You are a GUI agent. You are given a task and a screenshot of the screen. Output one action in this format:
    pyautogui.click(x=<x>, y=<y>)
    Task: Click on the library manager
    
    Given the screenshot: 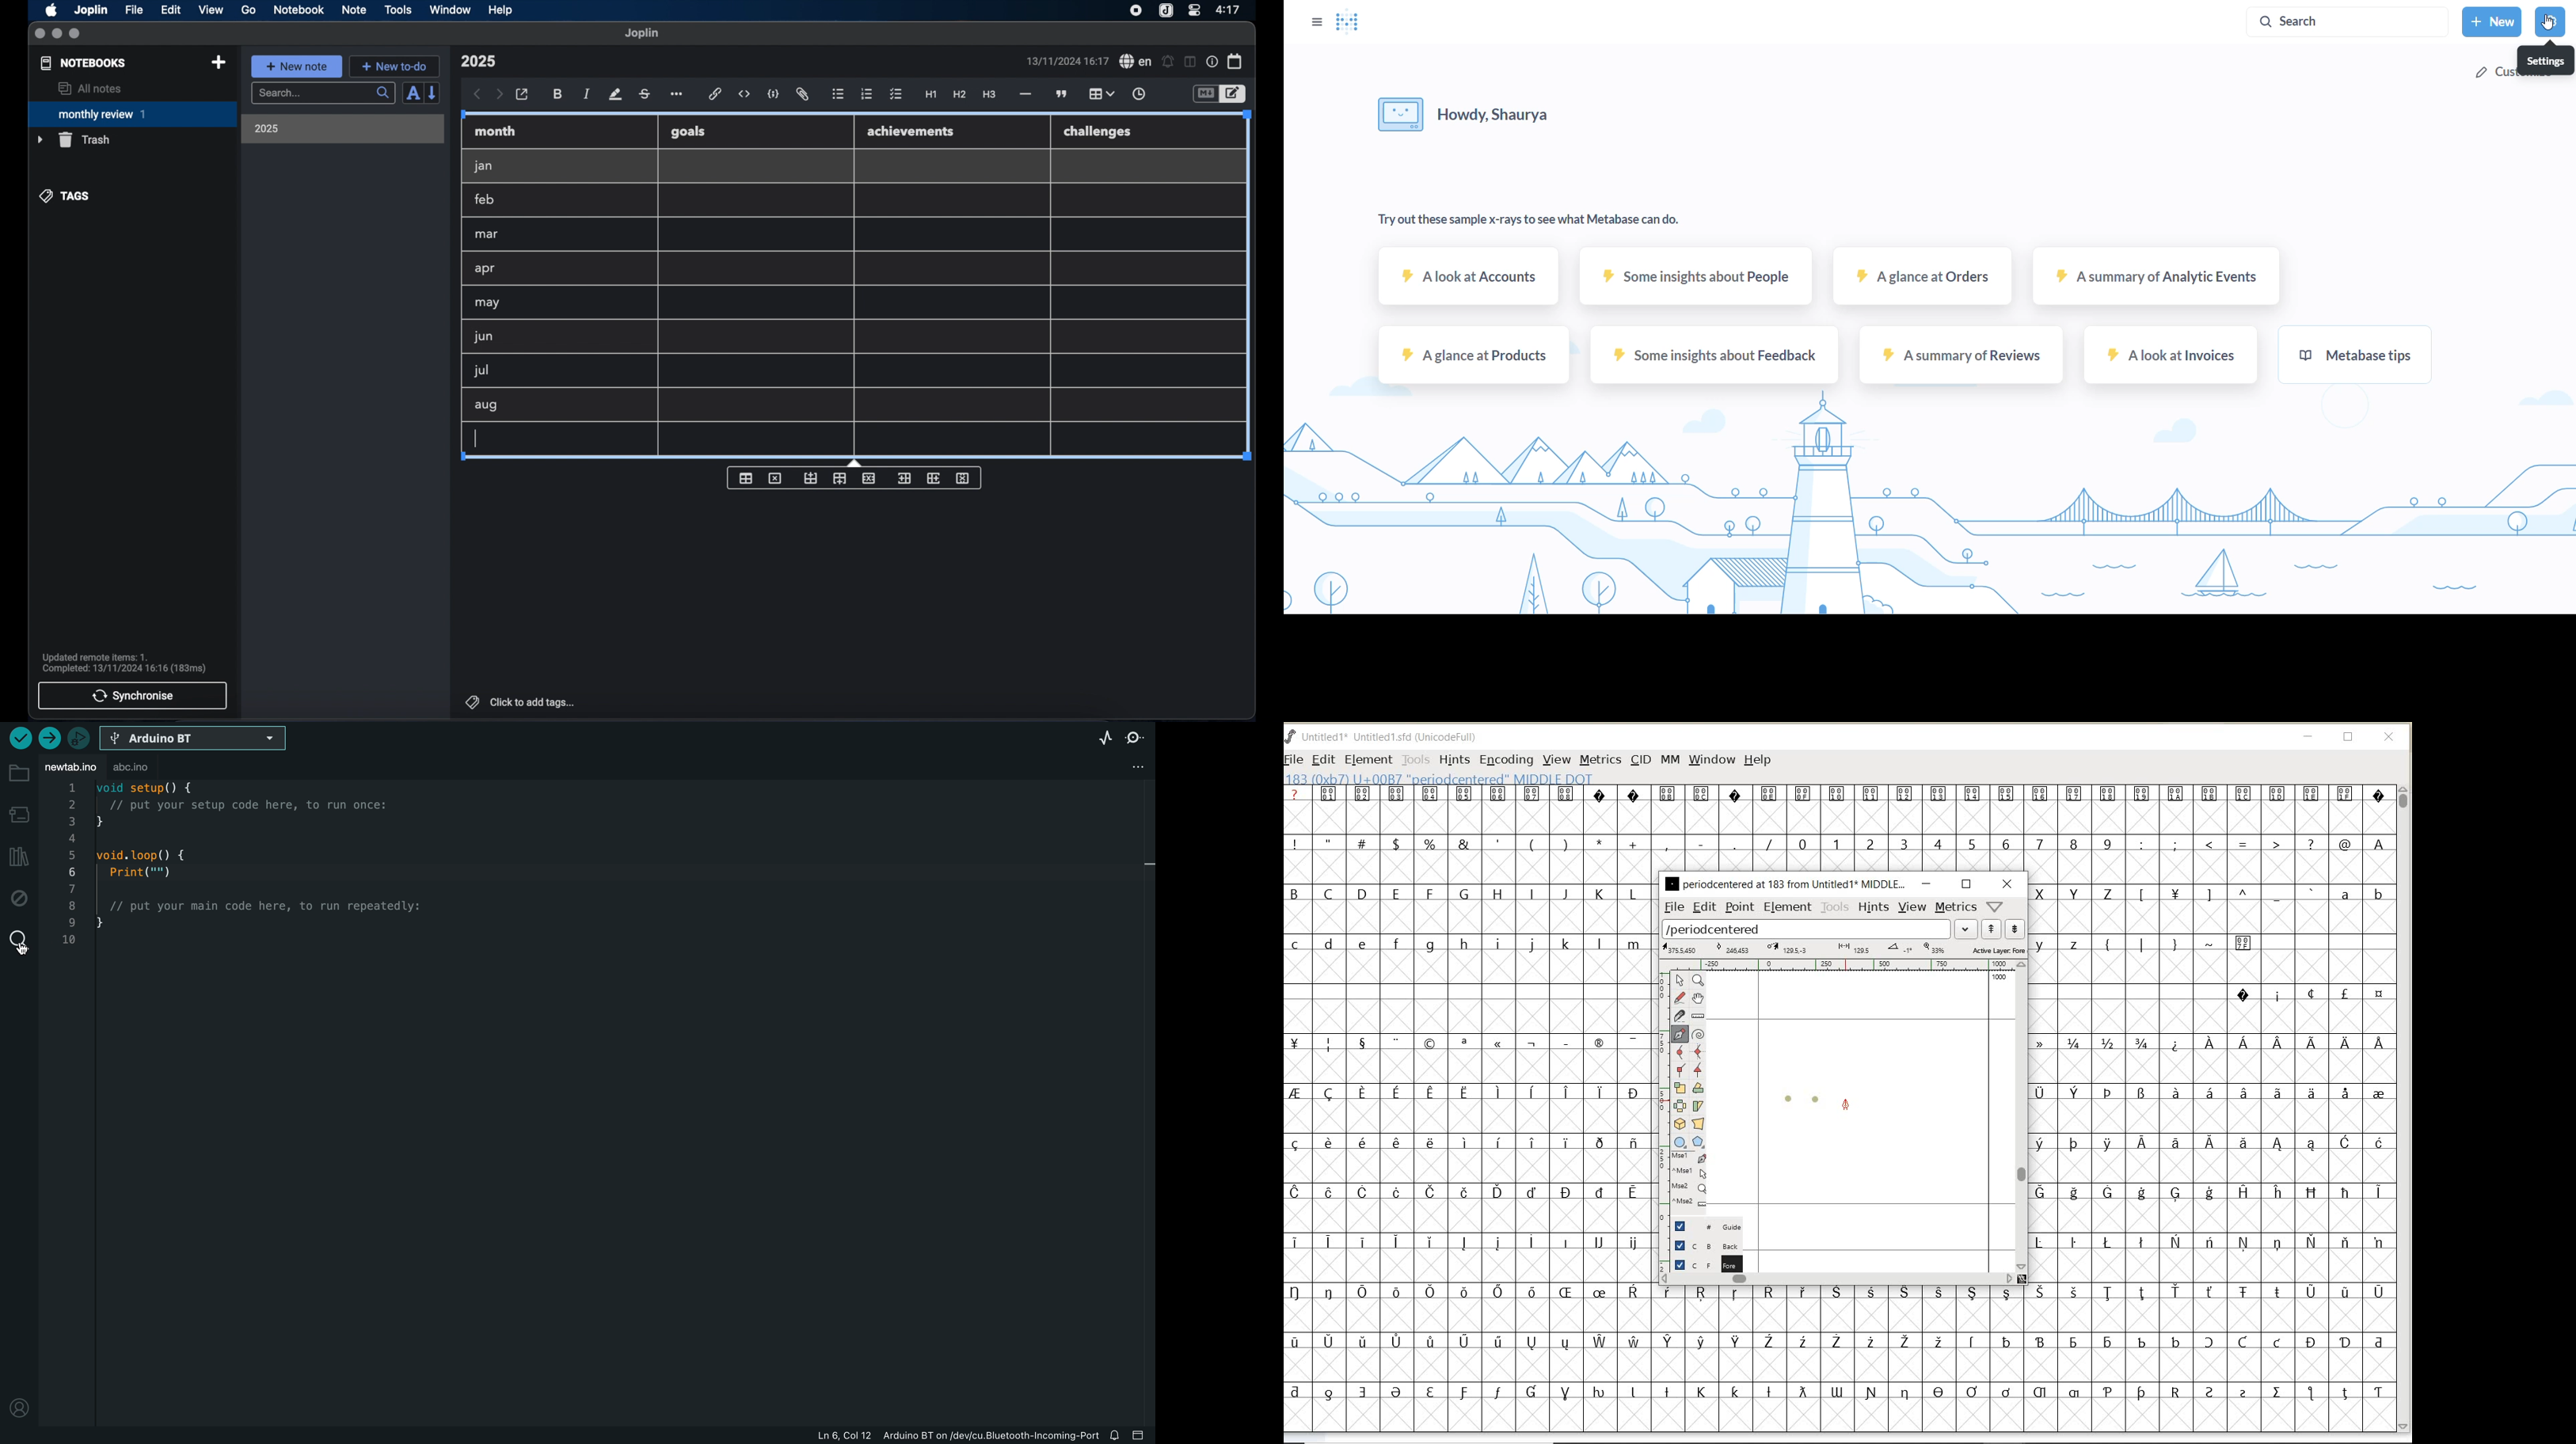 What is the action you would take?
    pyautogui.click(x=17, y=859)
    